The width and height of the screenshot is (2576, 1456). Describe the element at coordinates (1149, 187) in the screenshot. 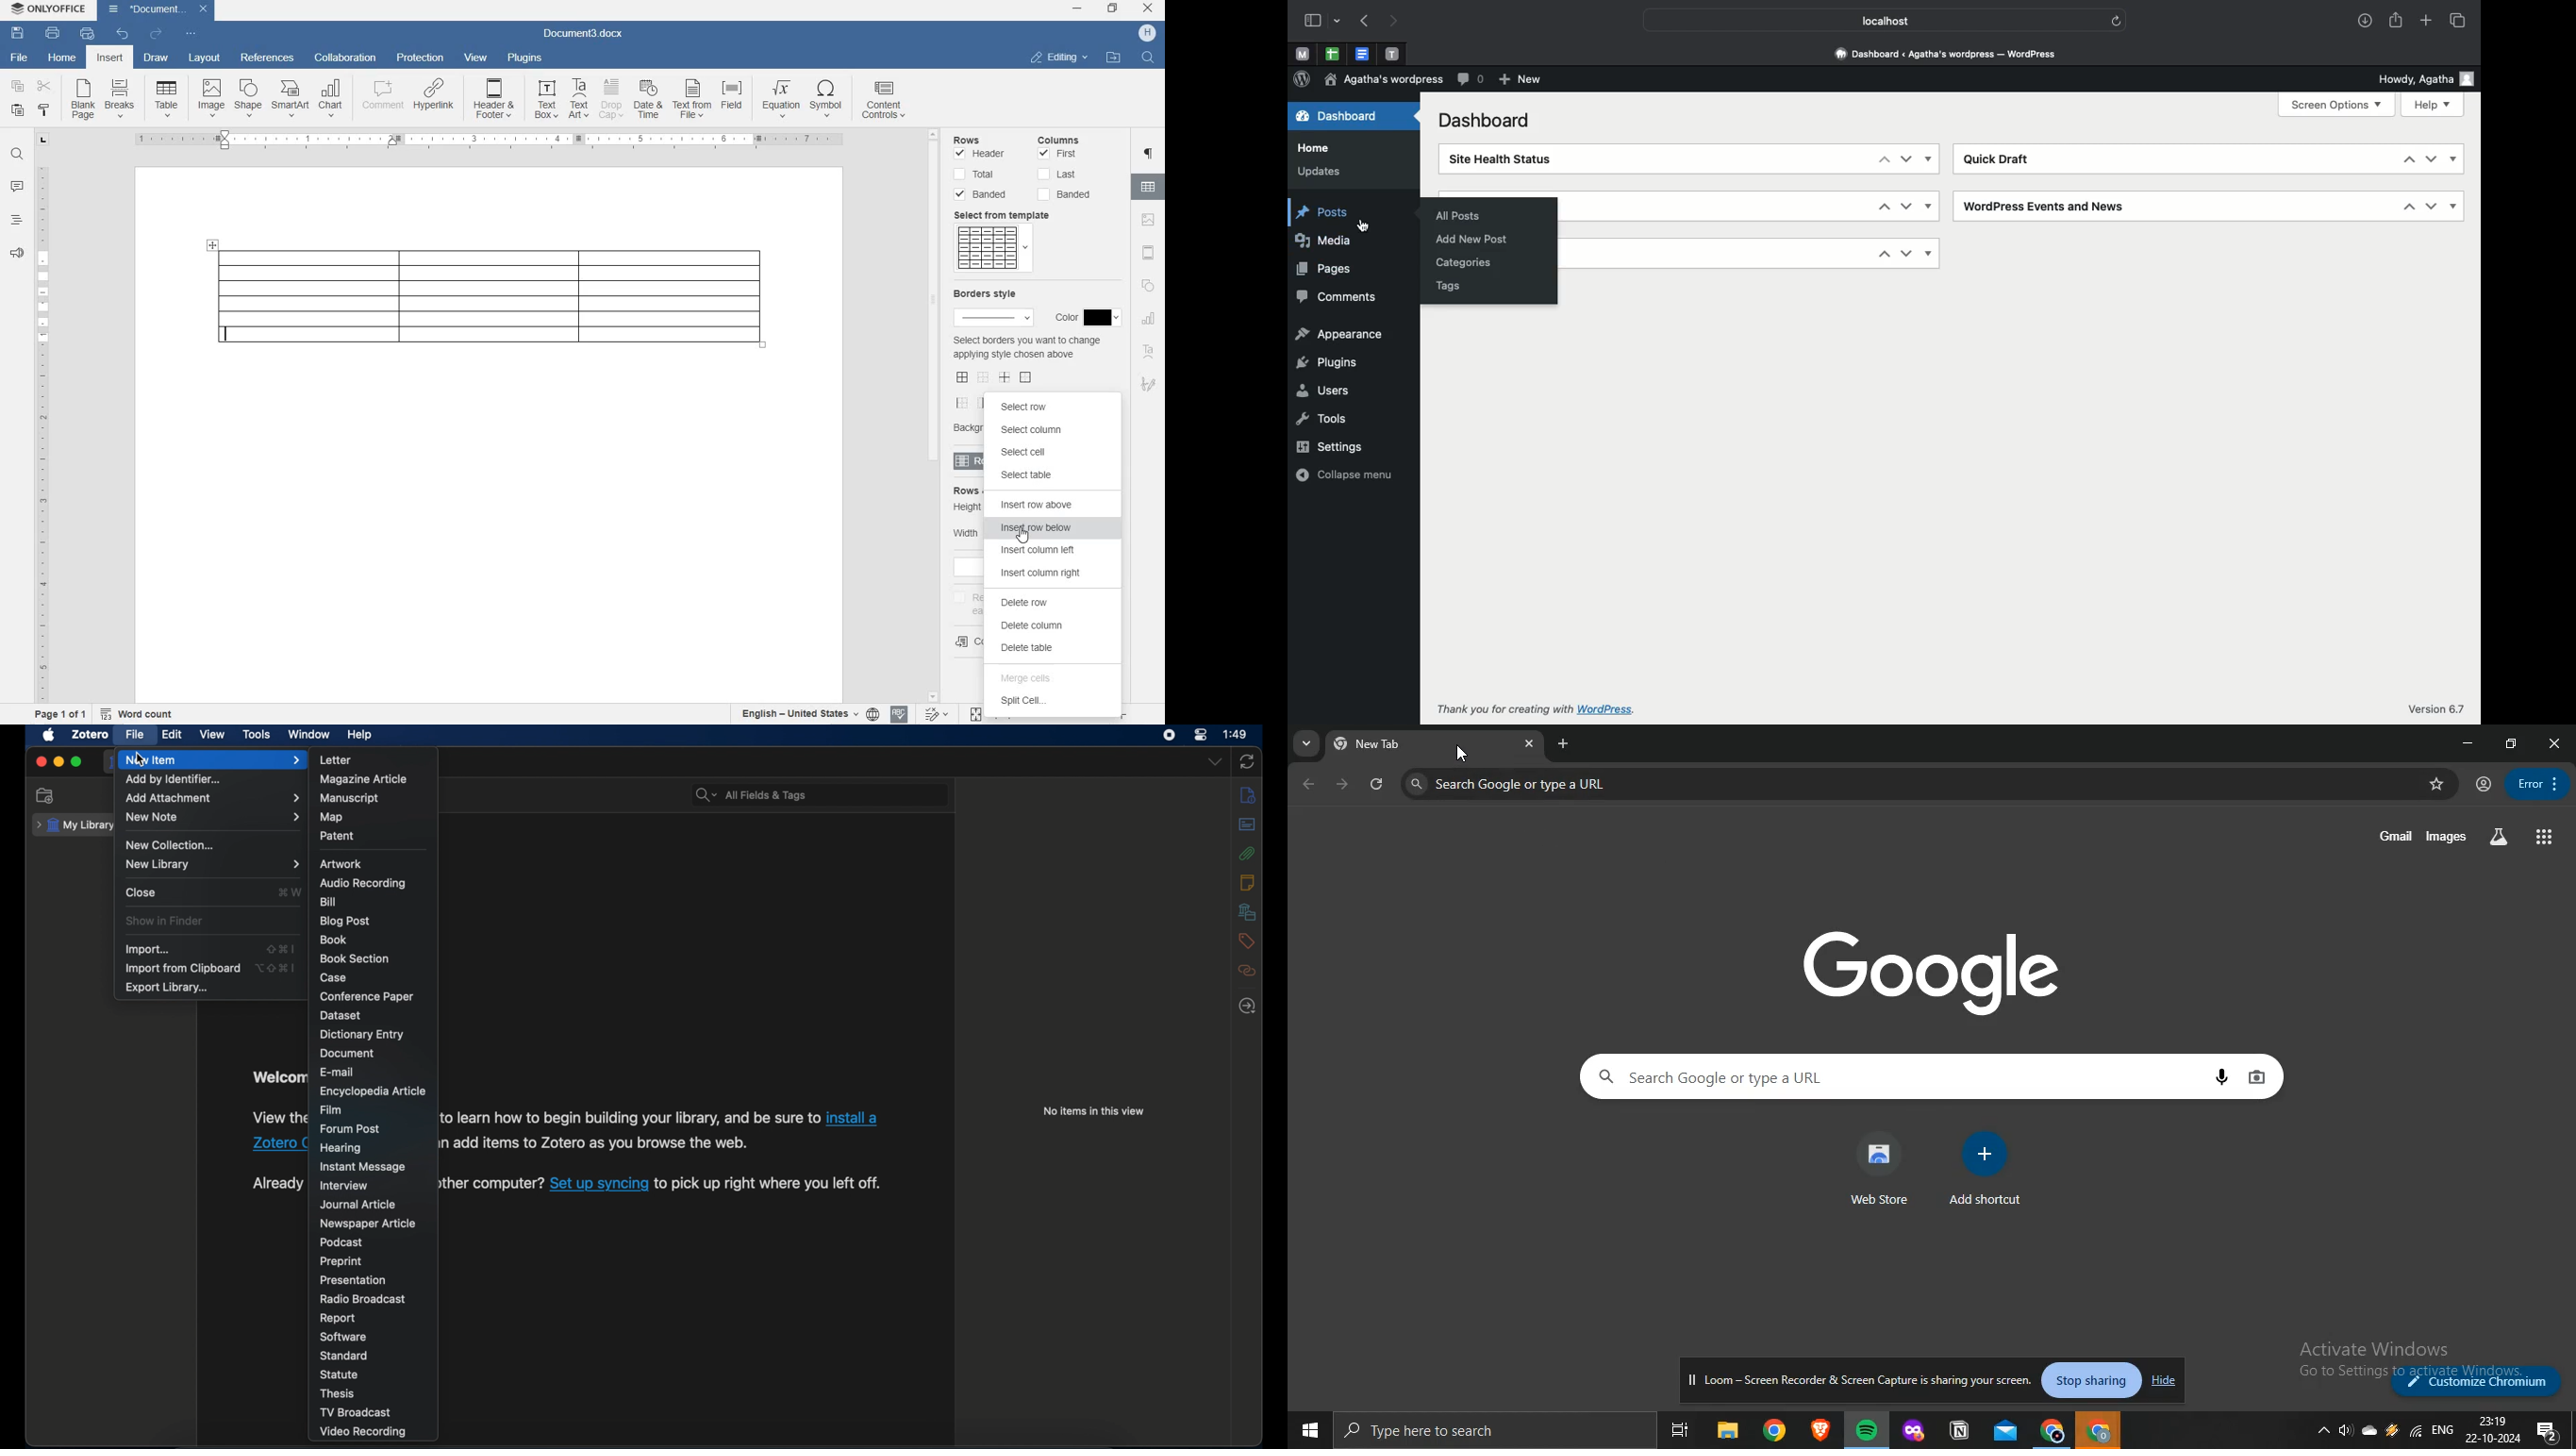

I see `TABLE SETTINGS` at that location.